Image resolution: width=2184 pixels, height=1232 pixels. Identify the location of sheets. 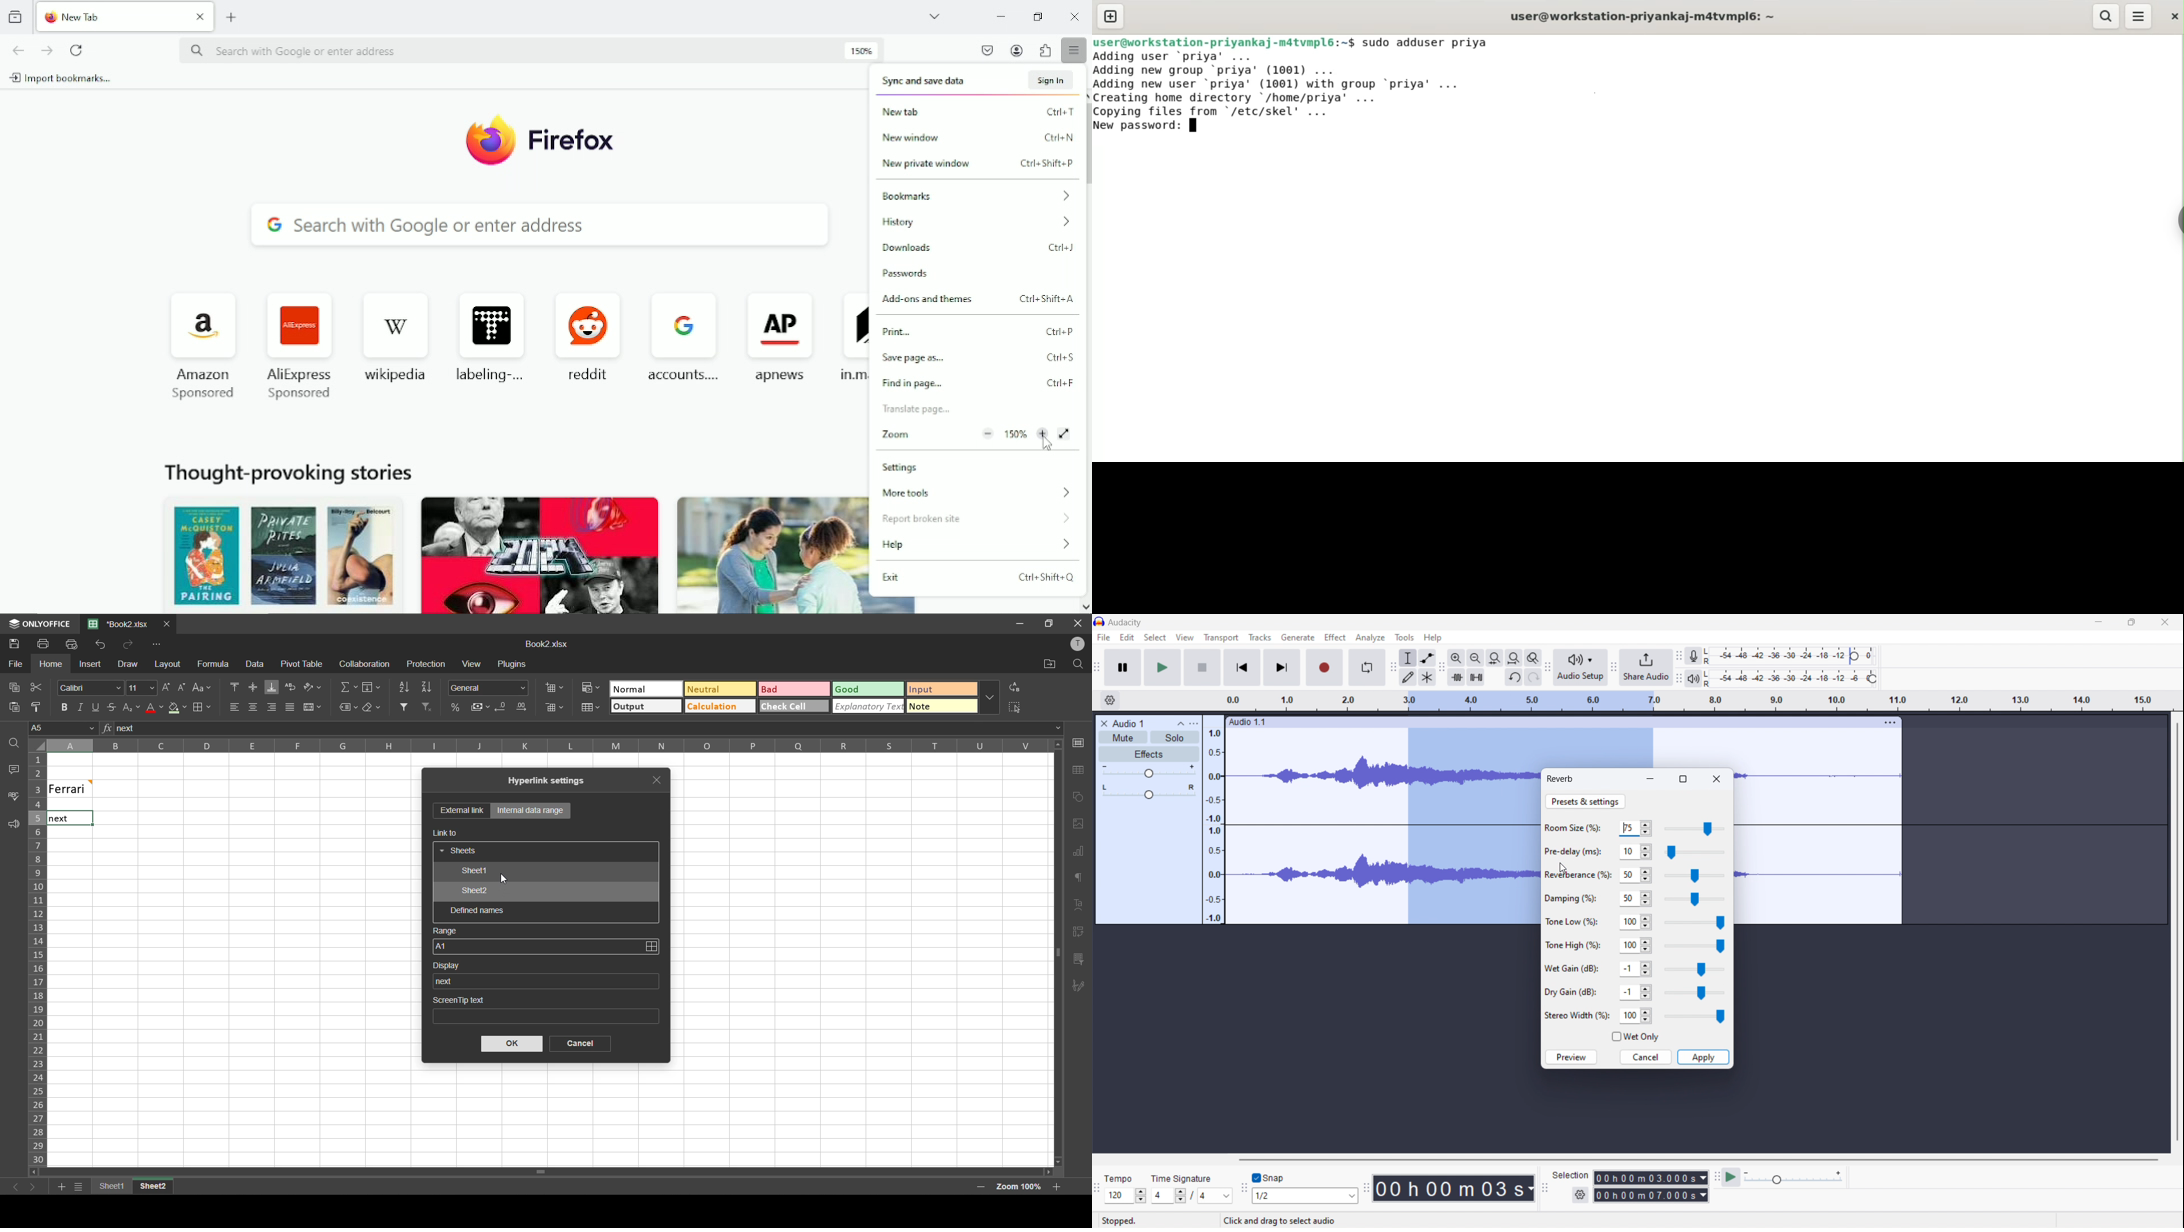
(460, 852).